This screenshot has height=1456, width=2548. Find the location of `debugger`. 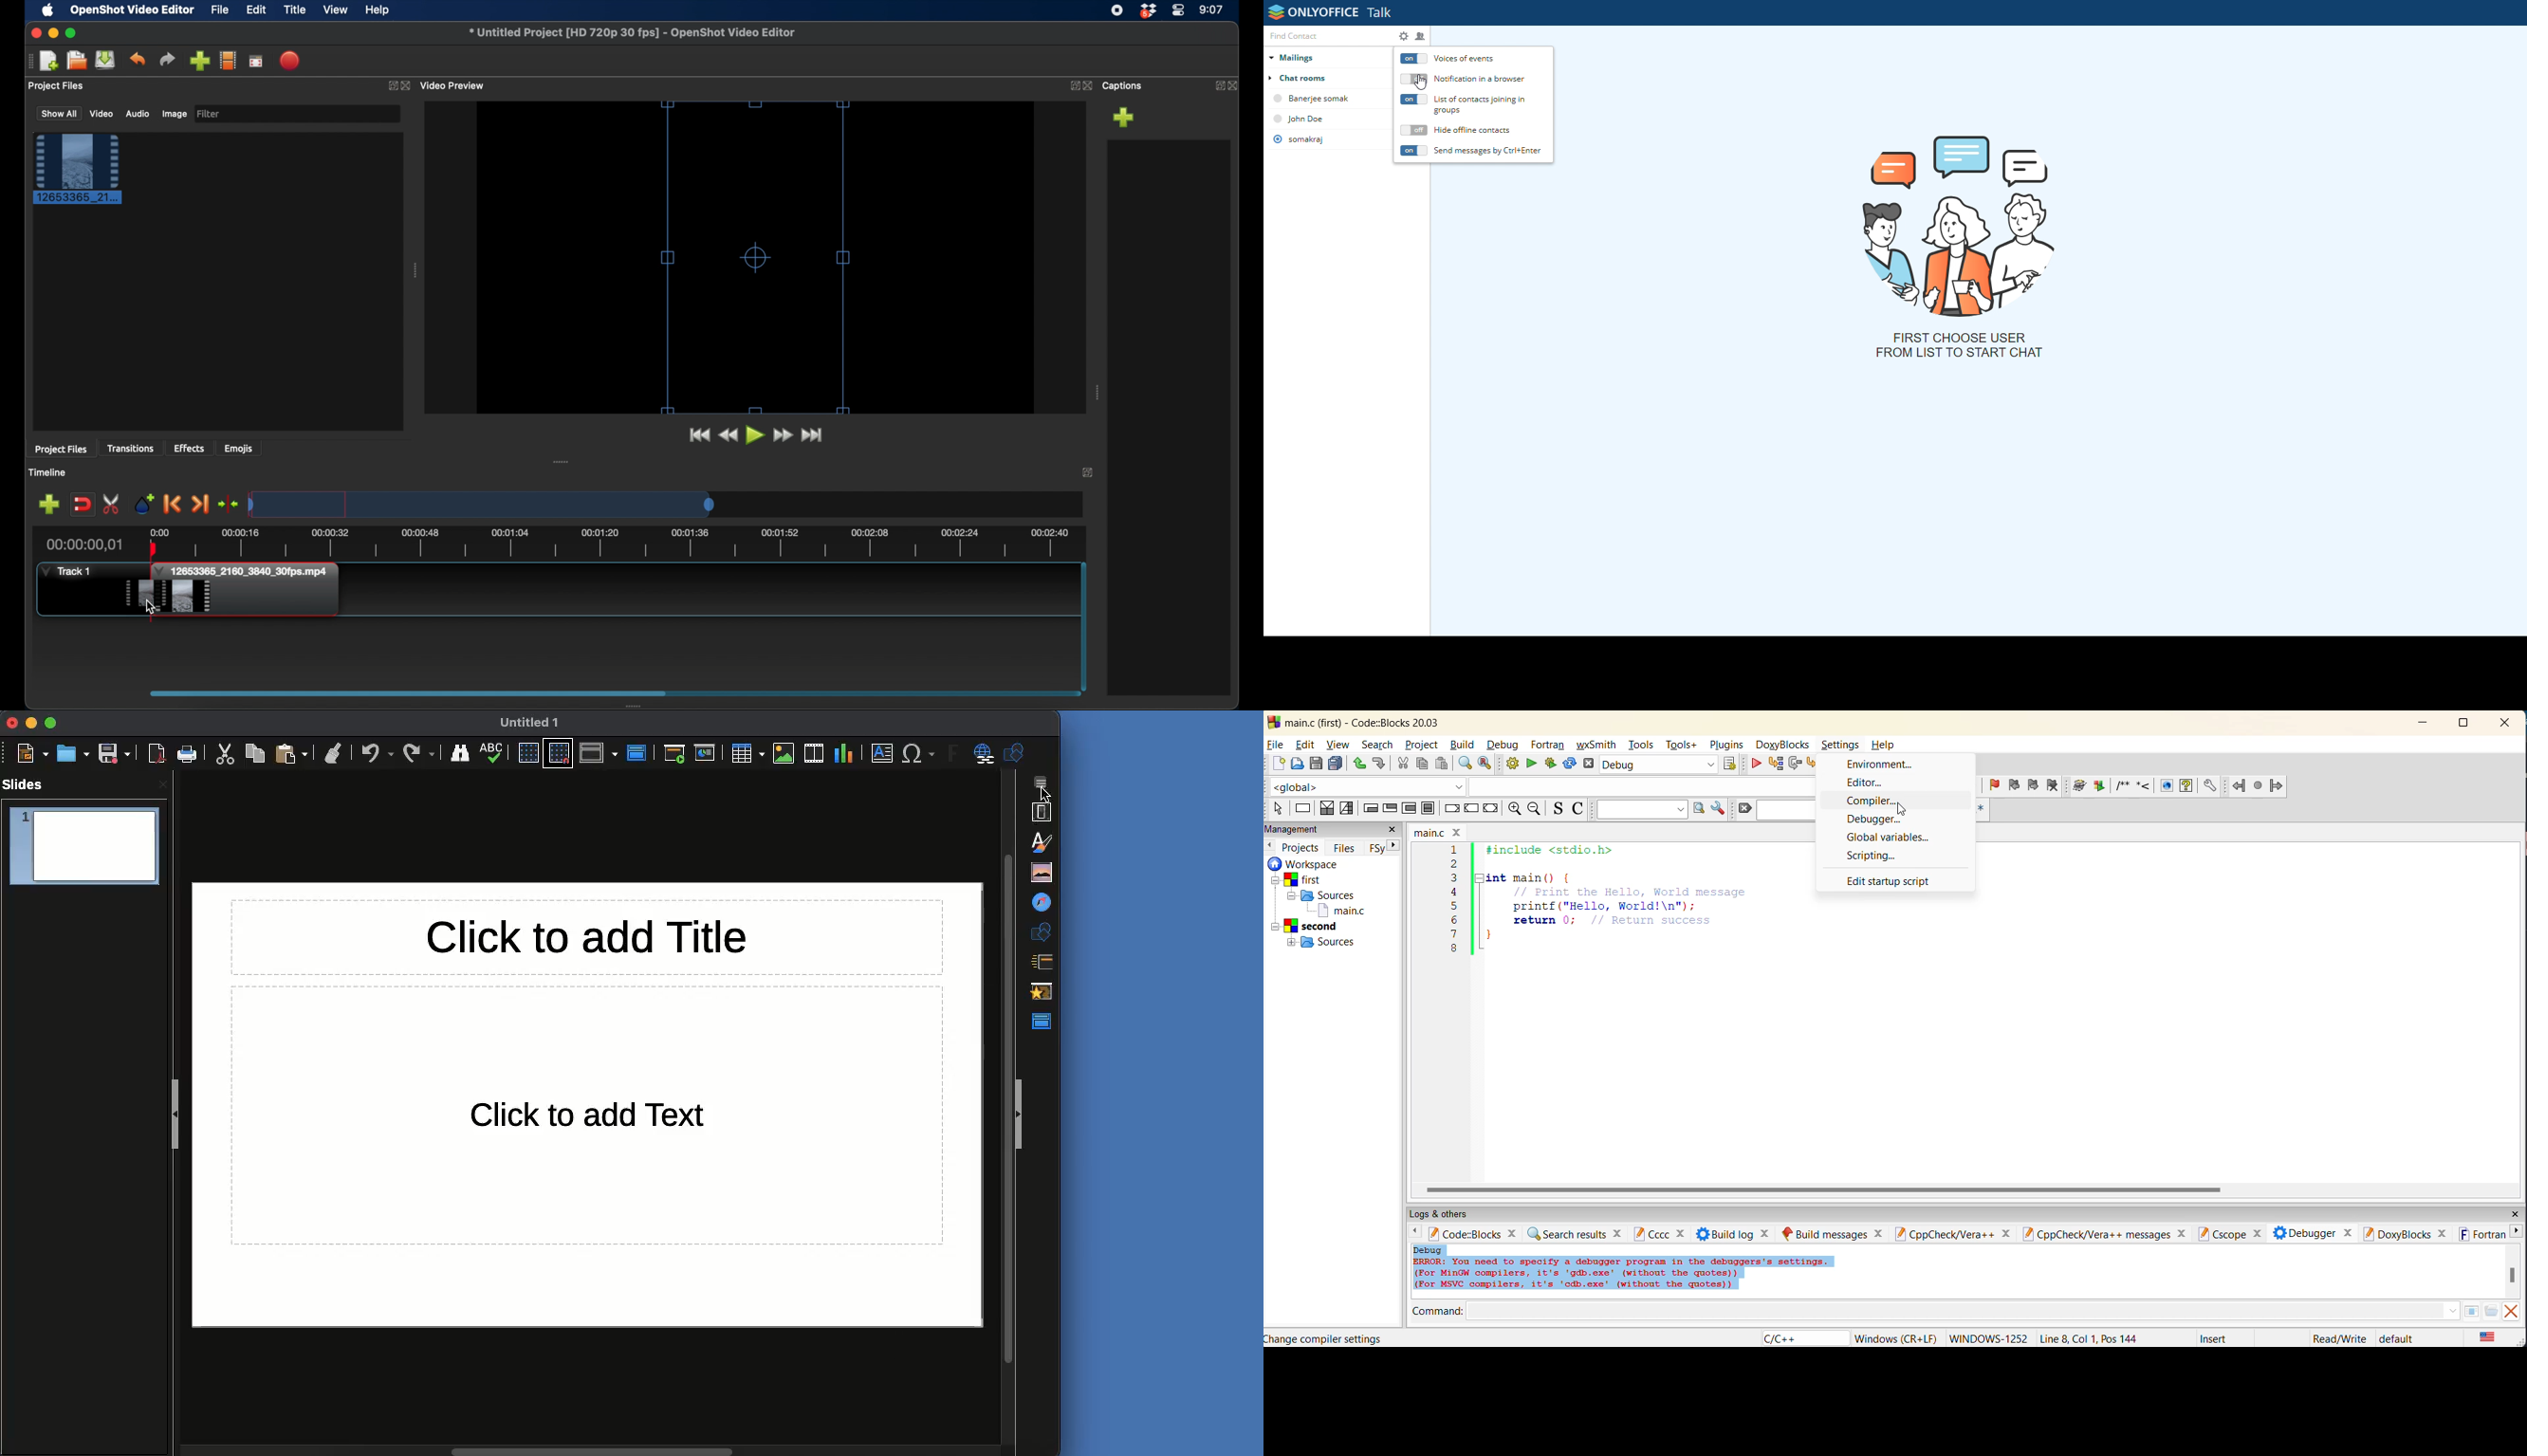

debugger is located at coordinates (2311, 1233).